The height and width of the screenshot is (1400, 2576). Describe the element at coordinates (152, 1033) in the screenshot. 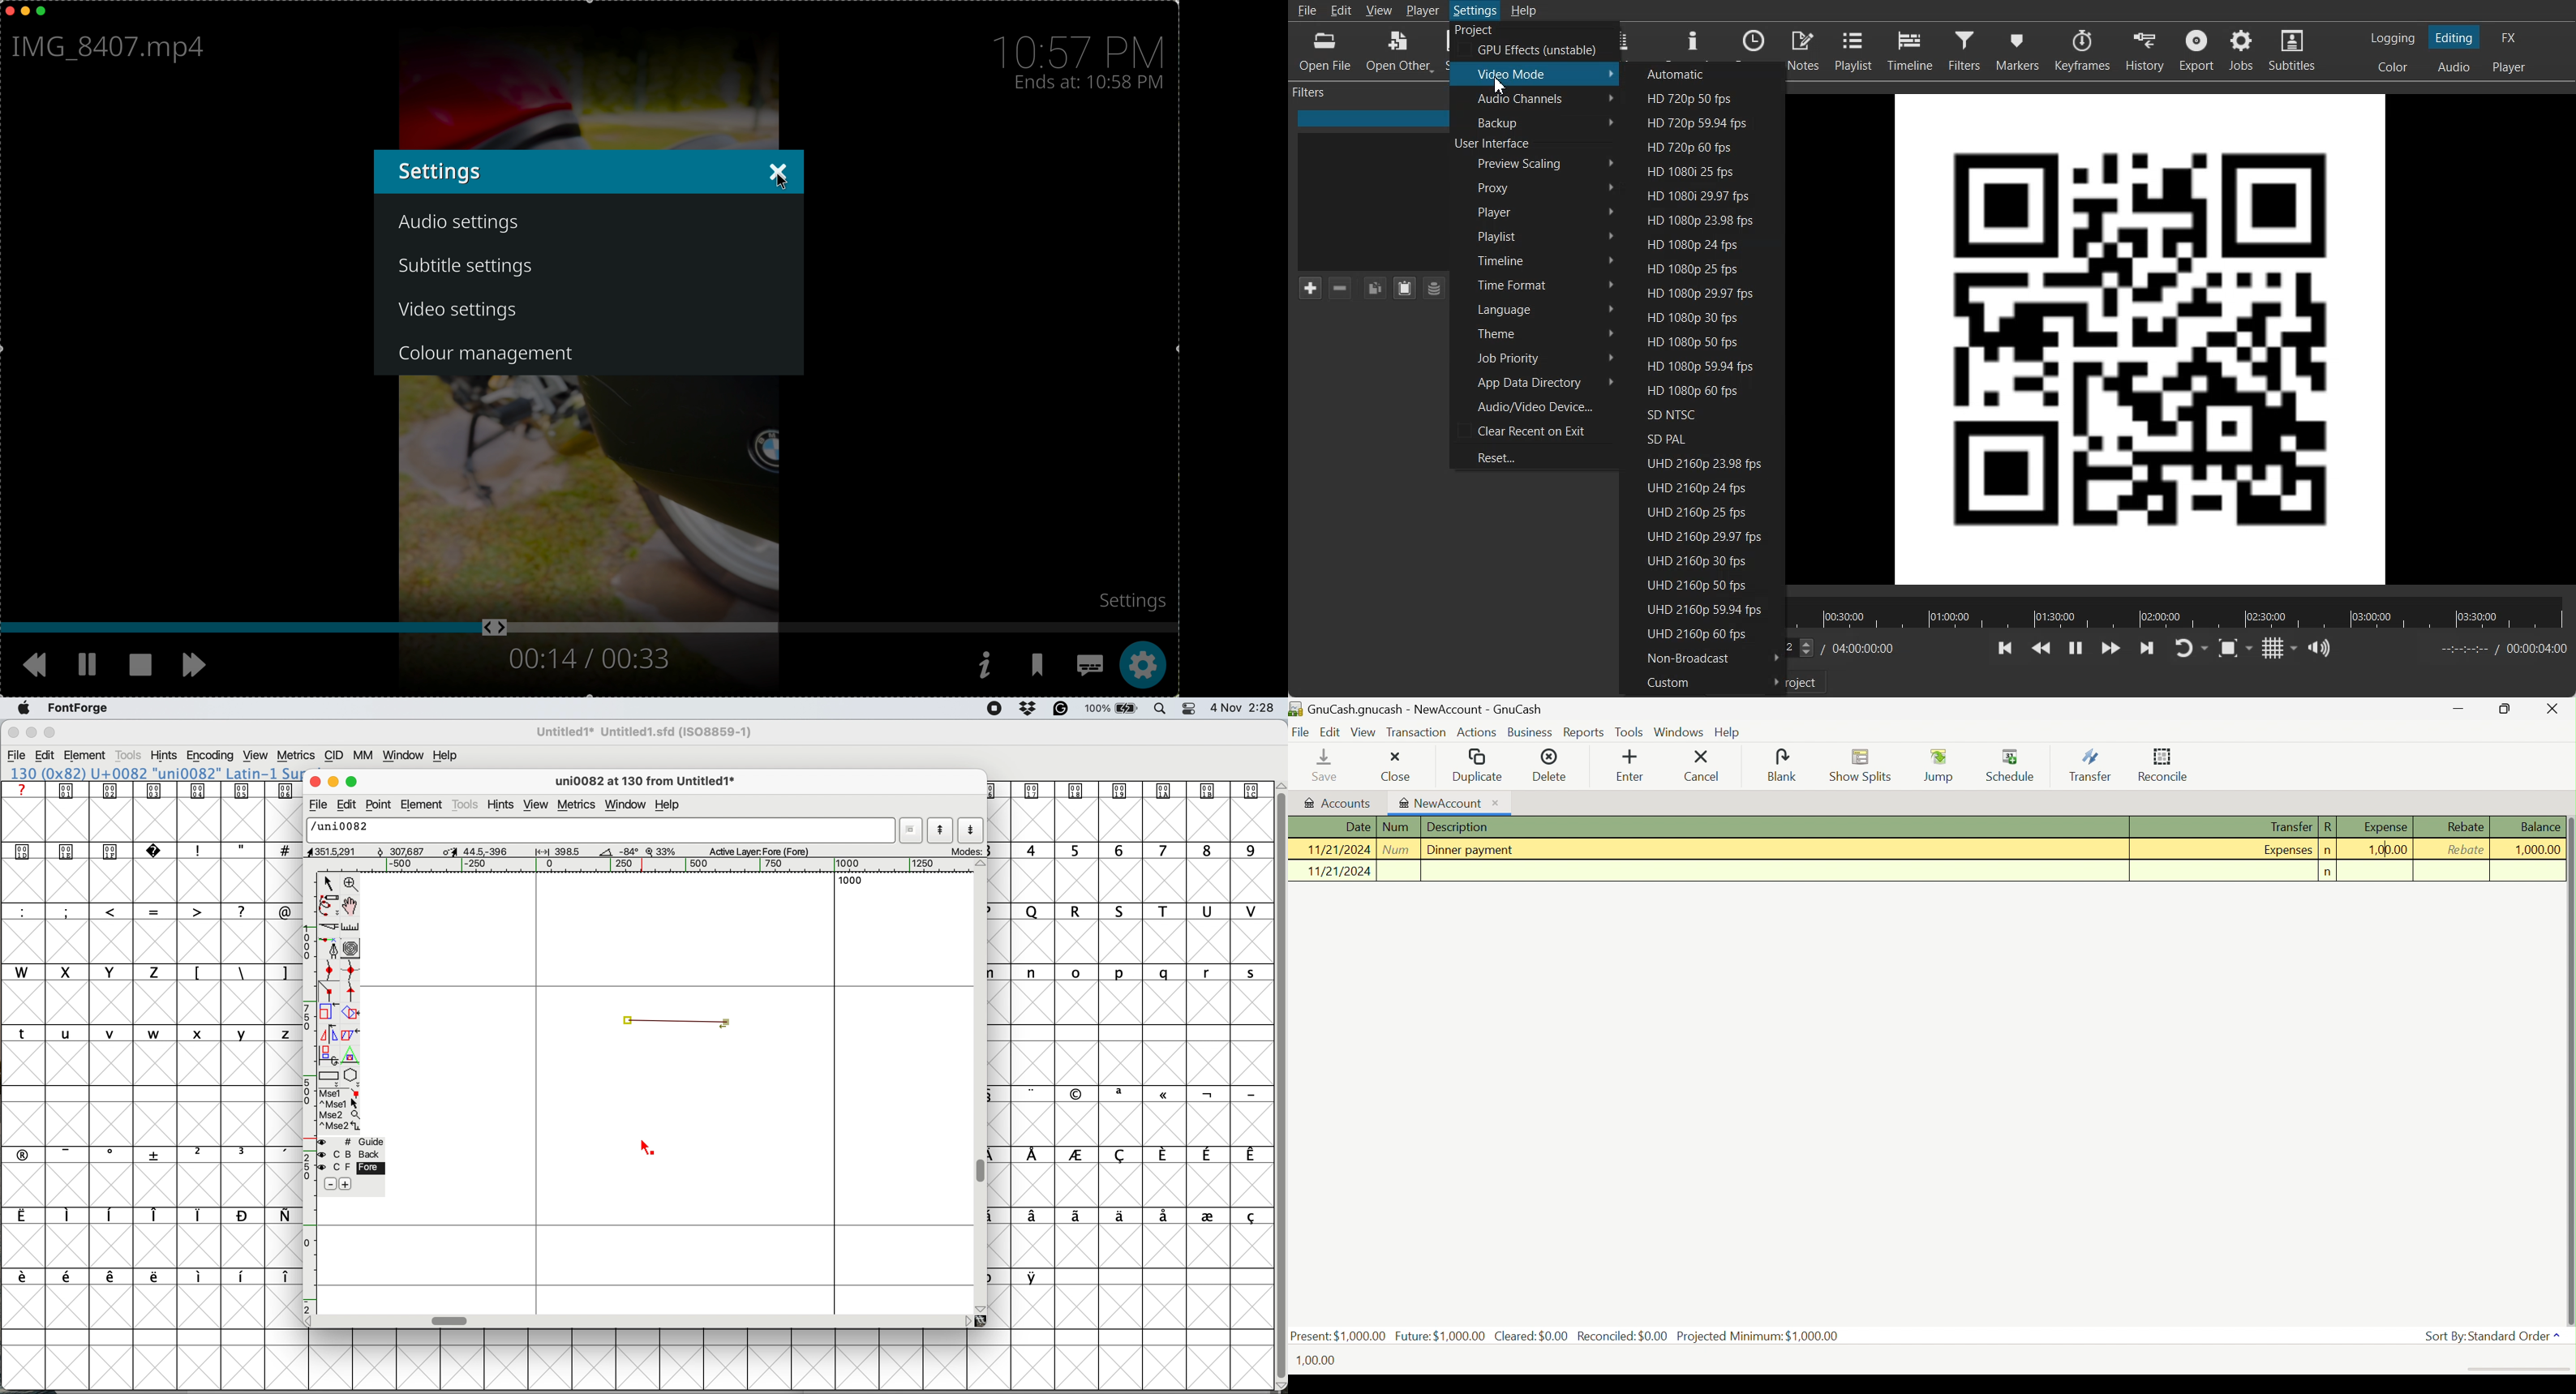

I see `lower case letters` at that location.